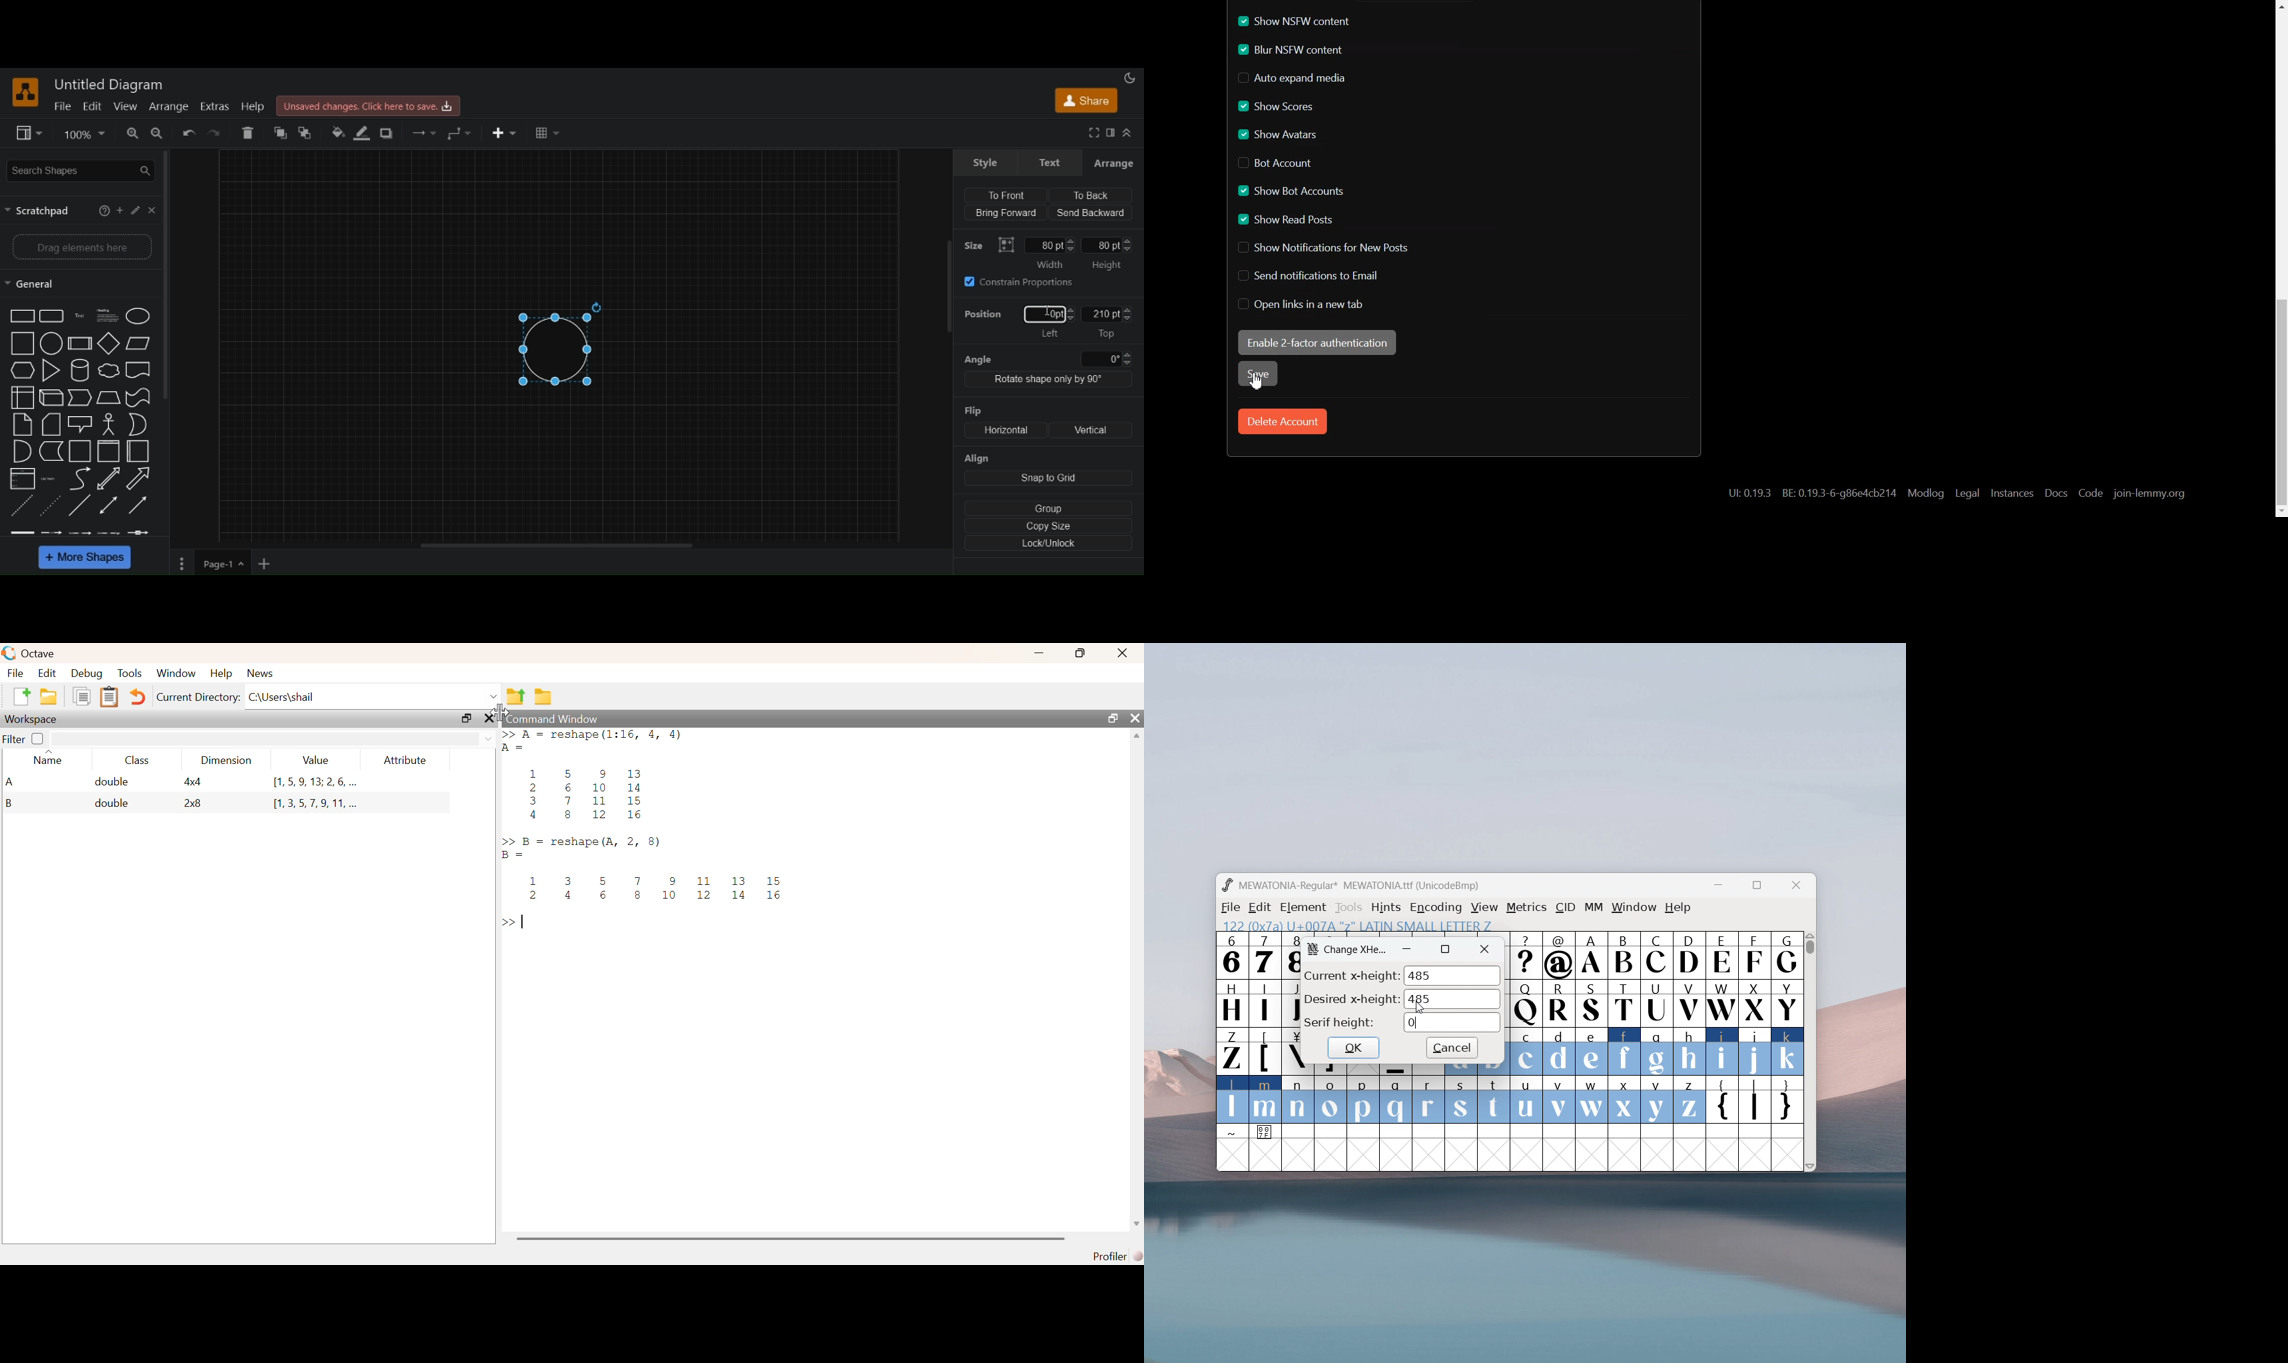  I want to click on x, so click(1625, 1099).